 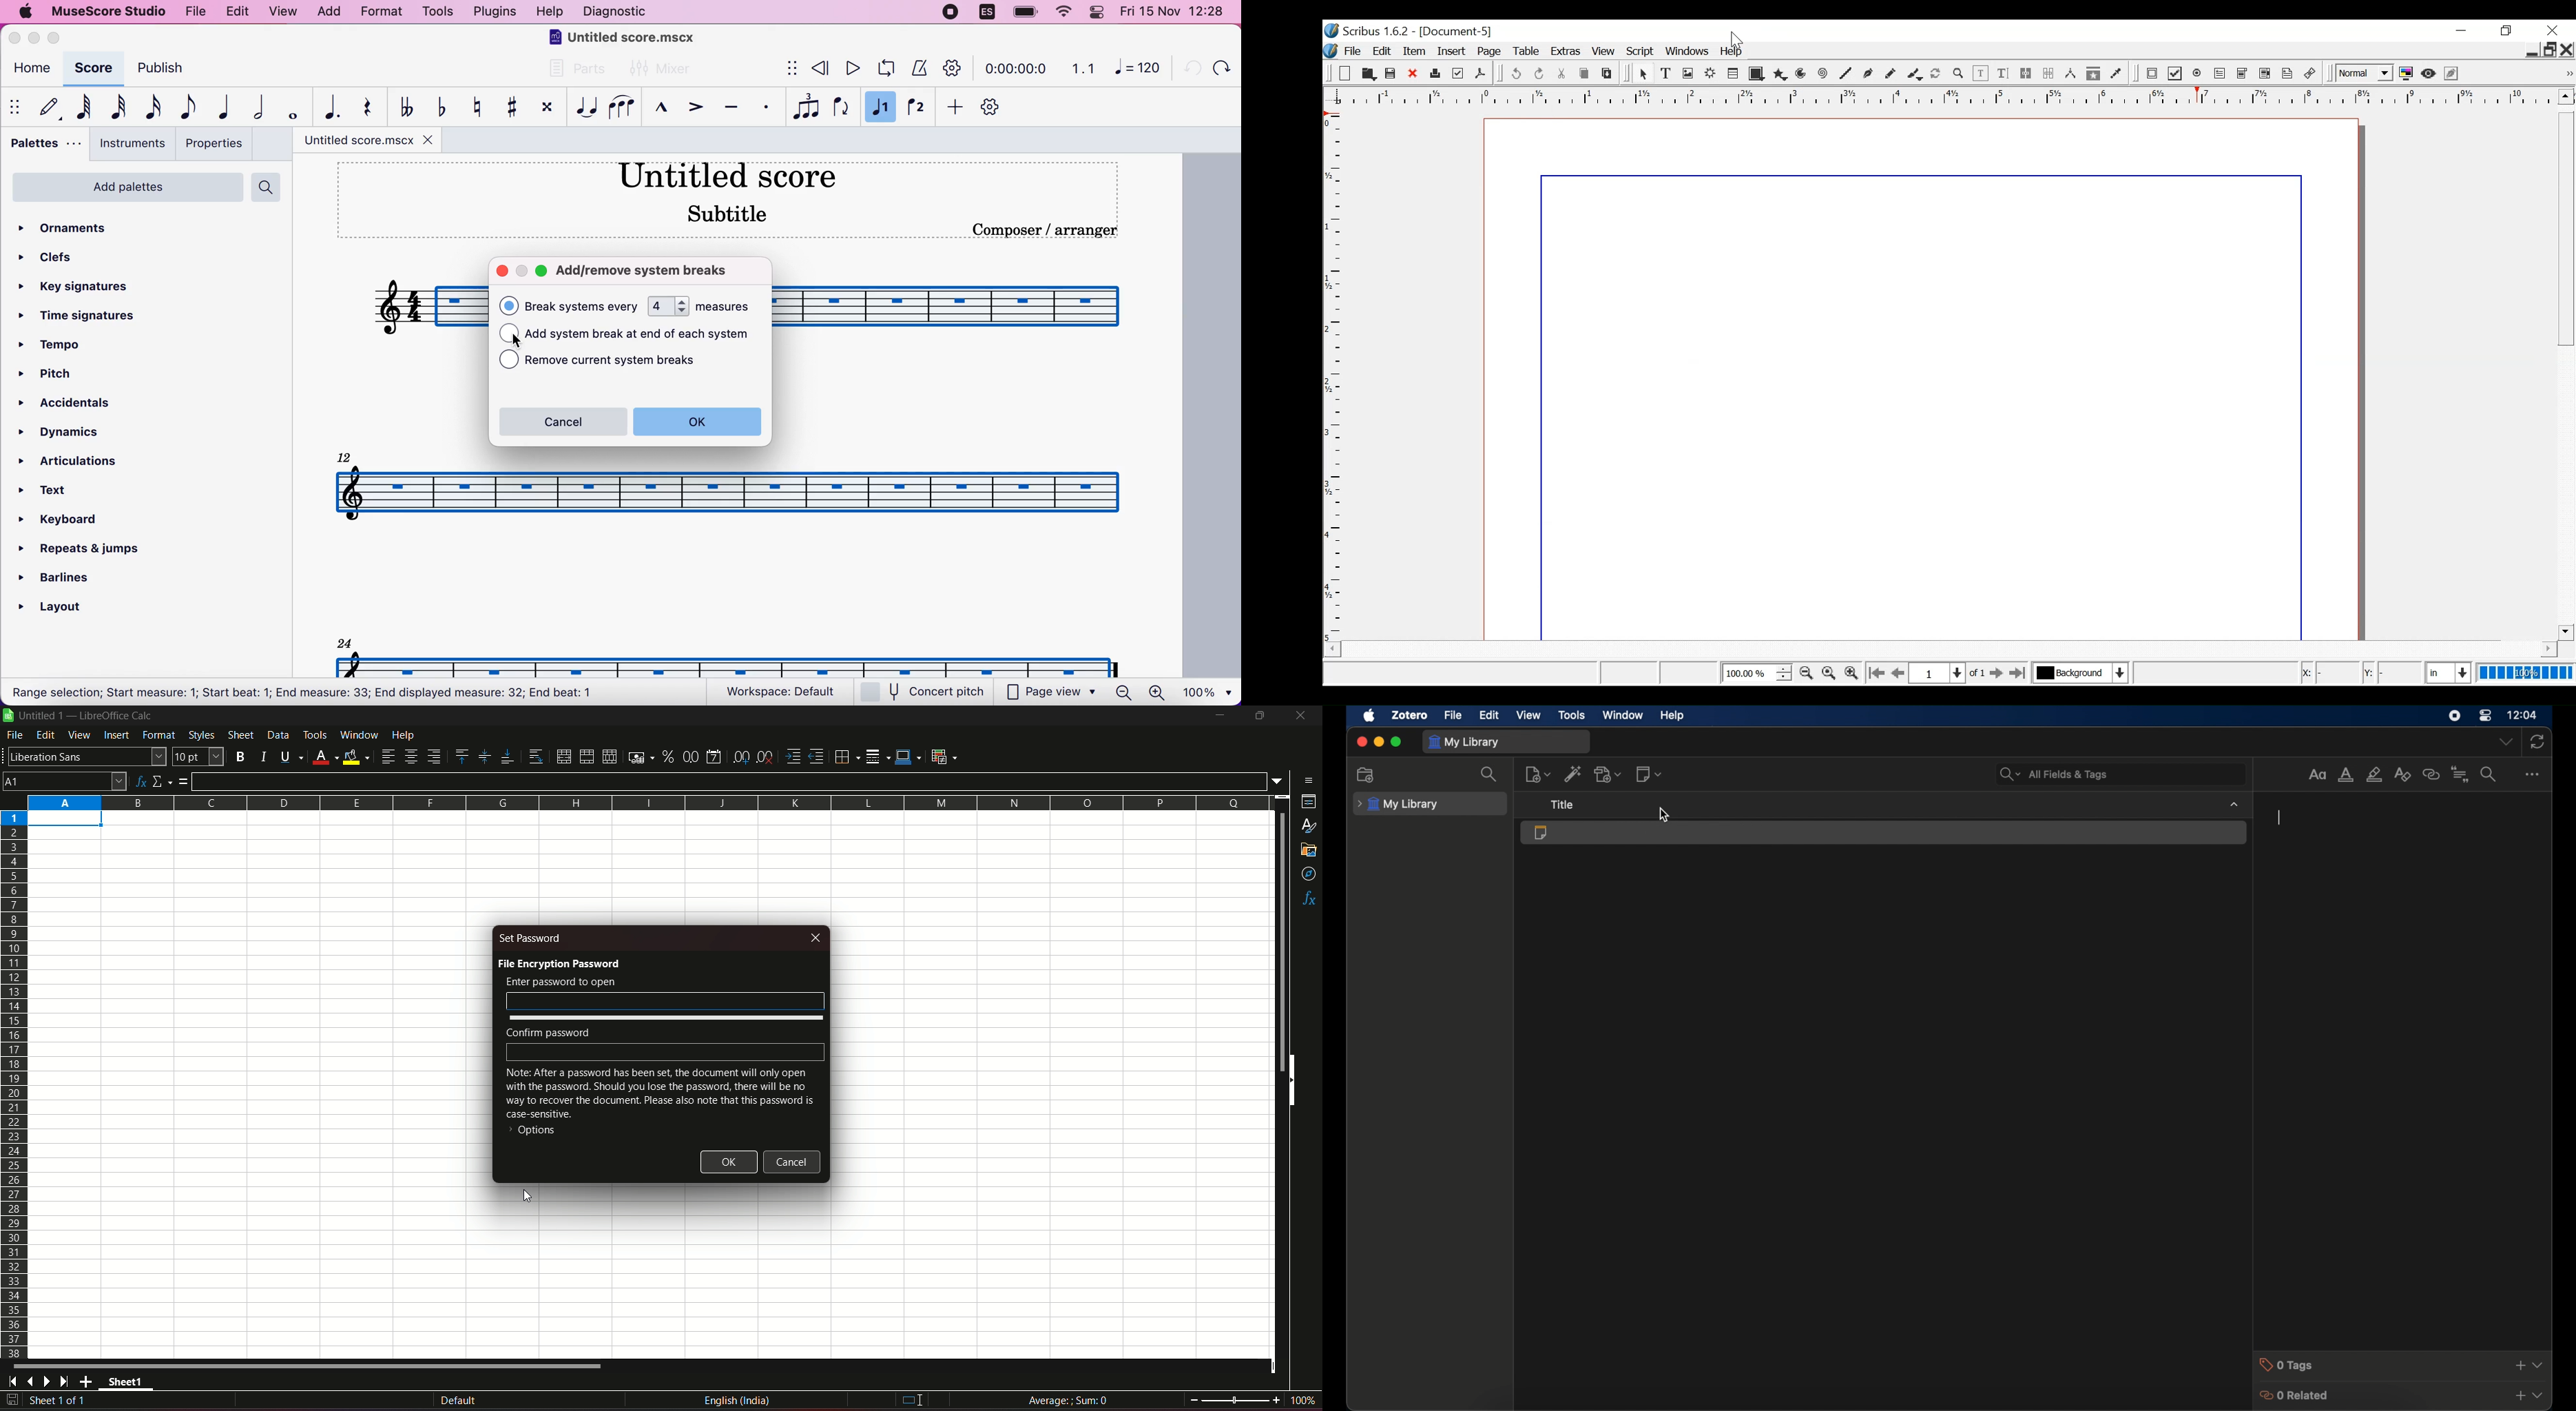 I want to click on OK, so click(x=729, y=1162).